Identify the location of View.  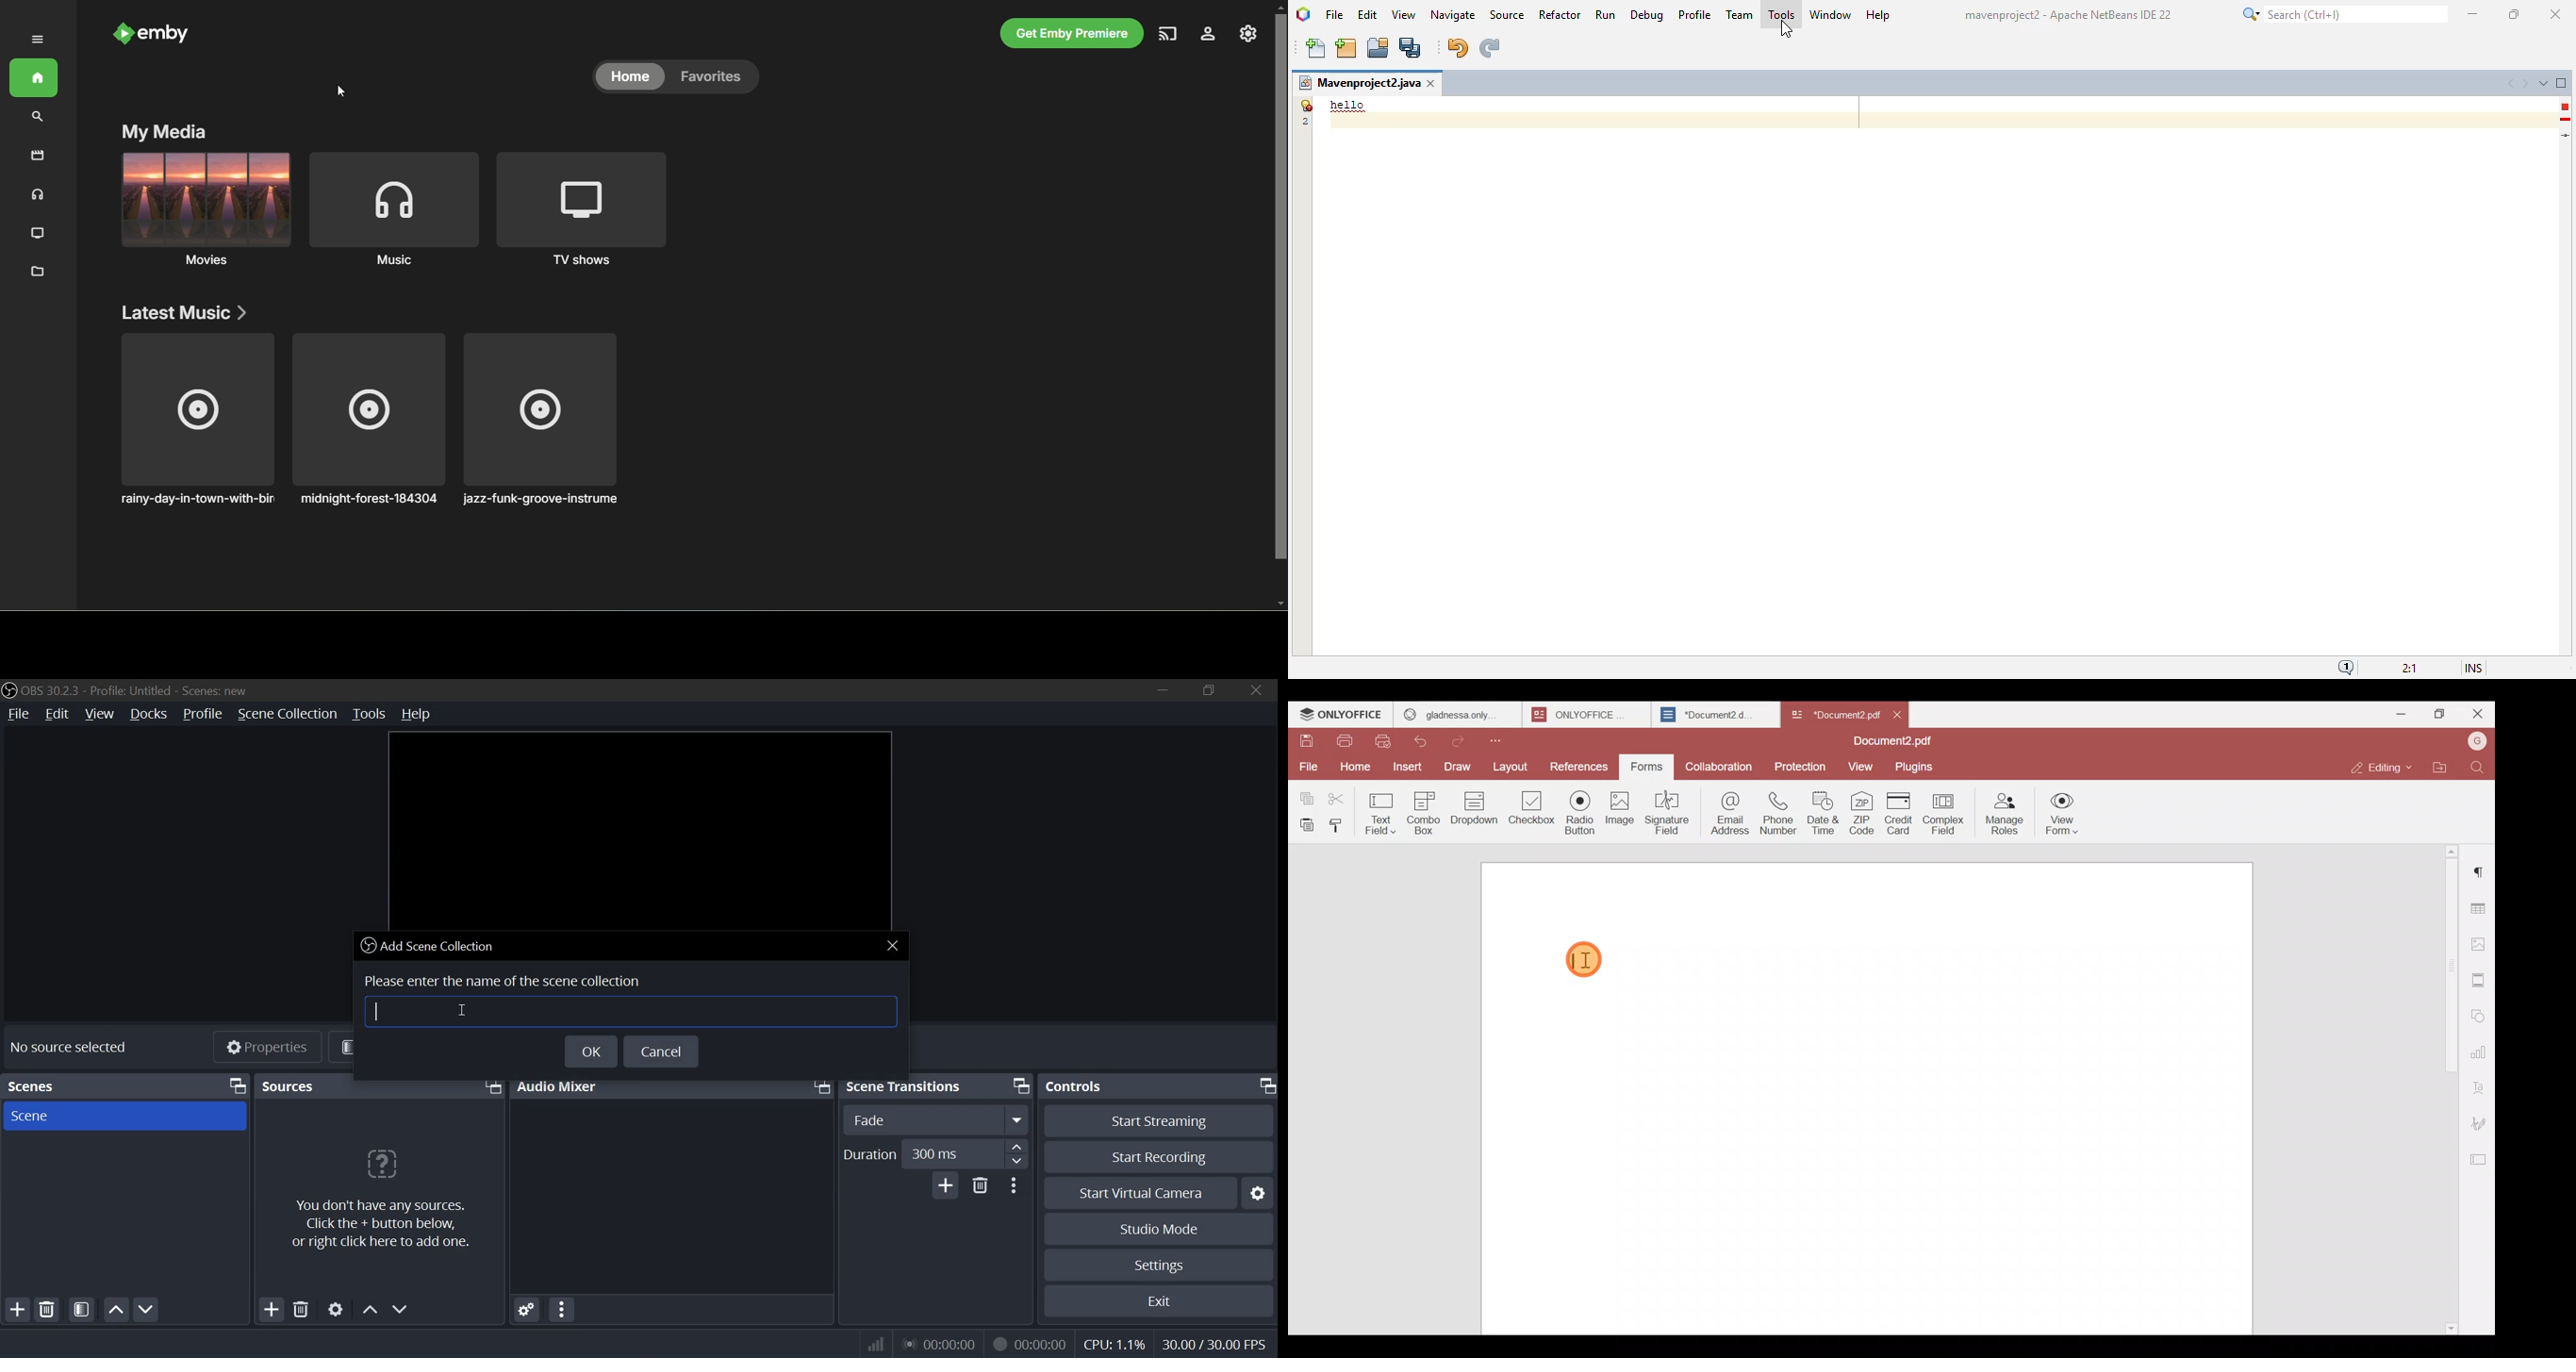
(1858, 765).